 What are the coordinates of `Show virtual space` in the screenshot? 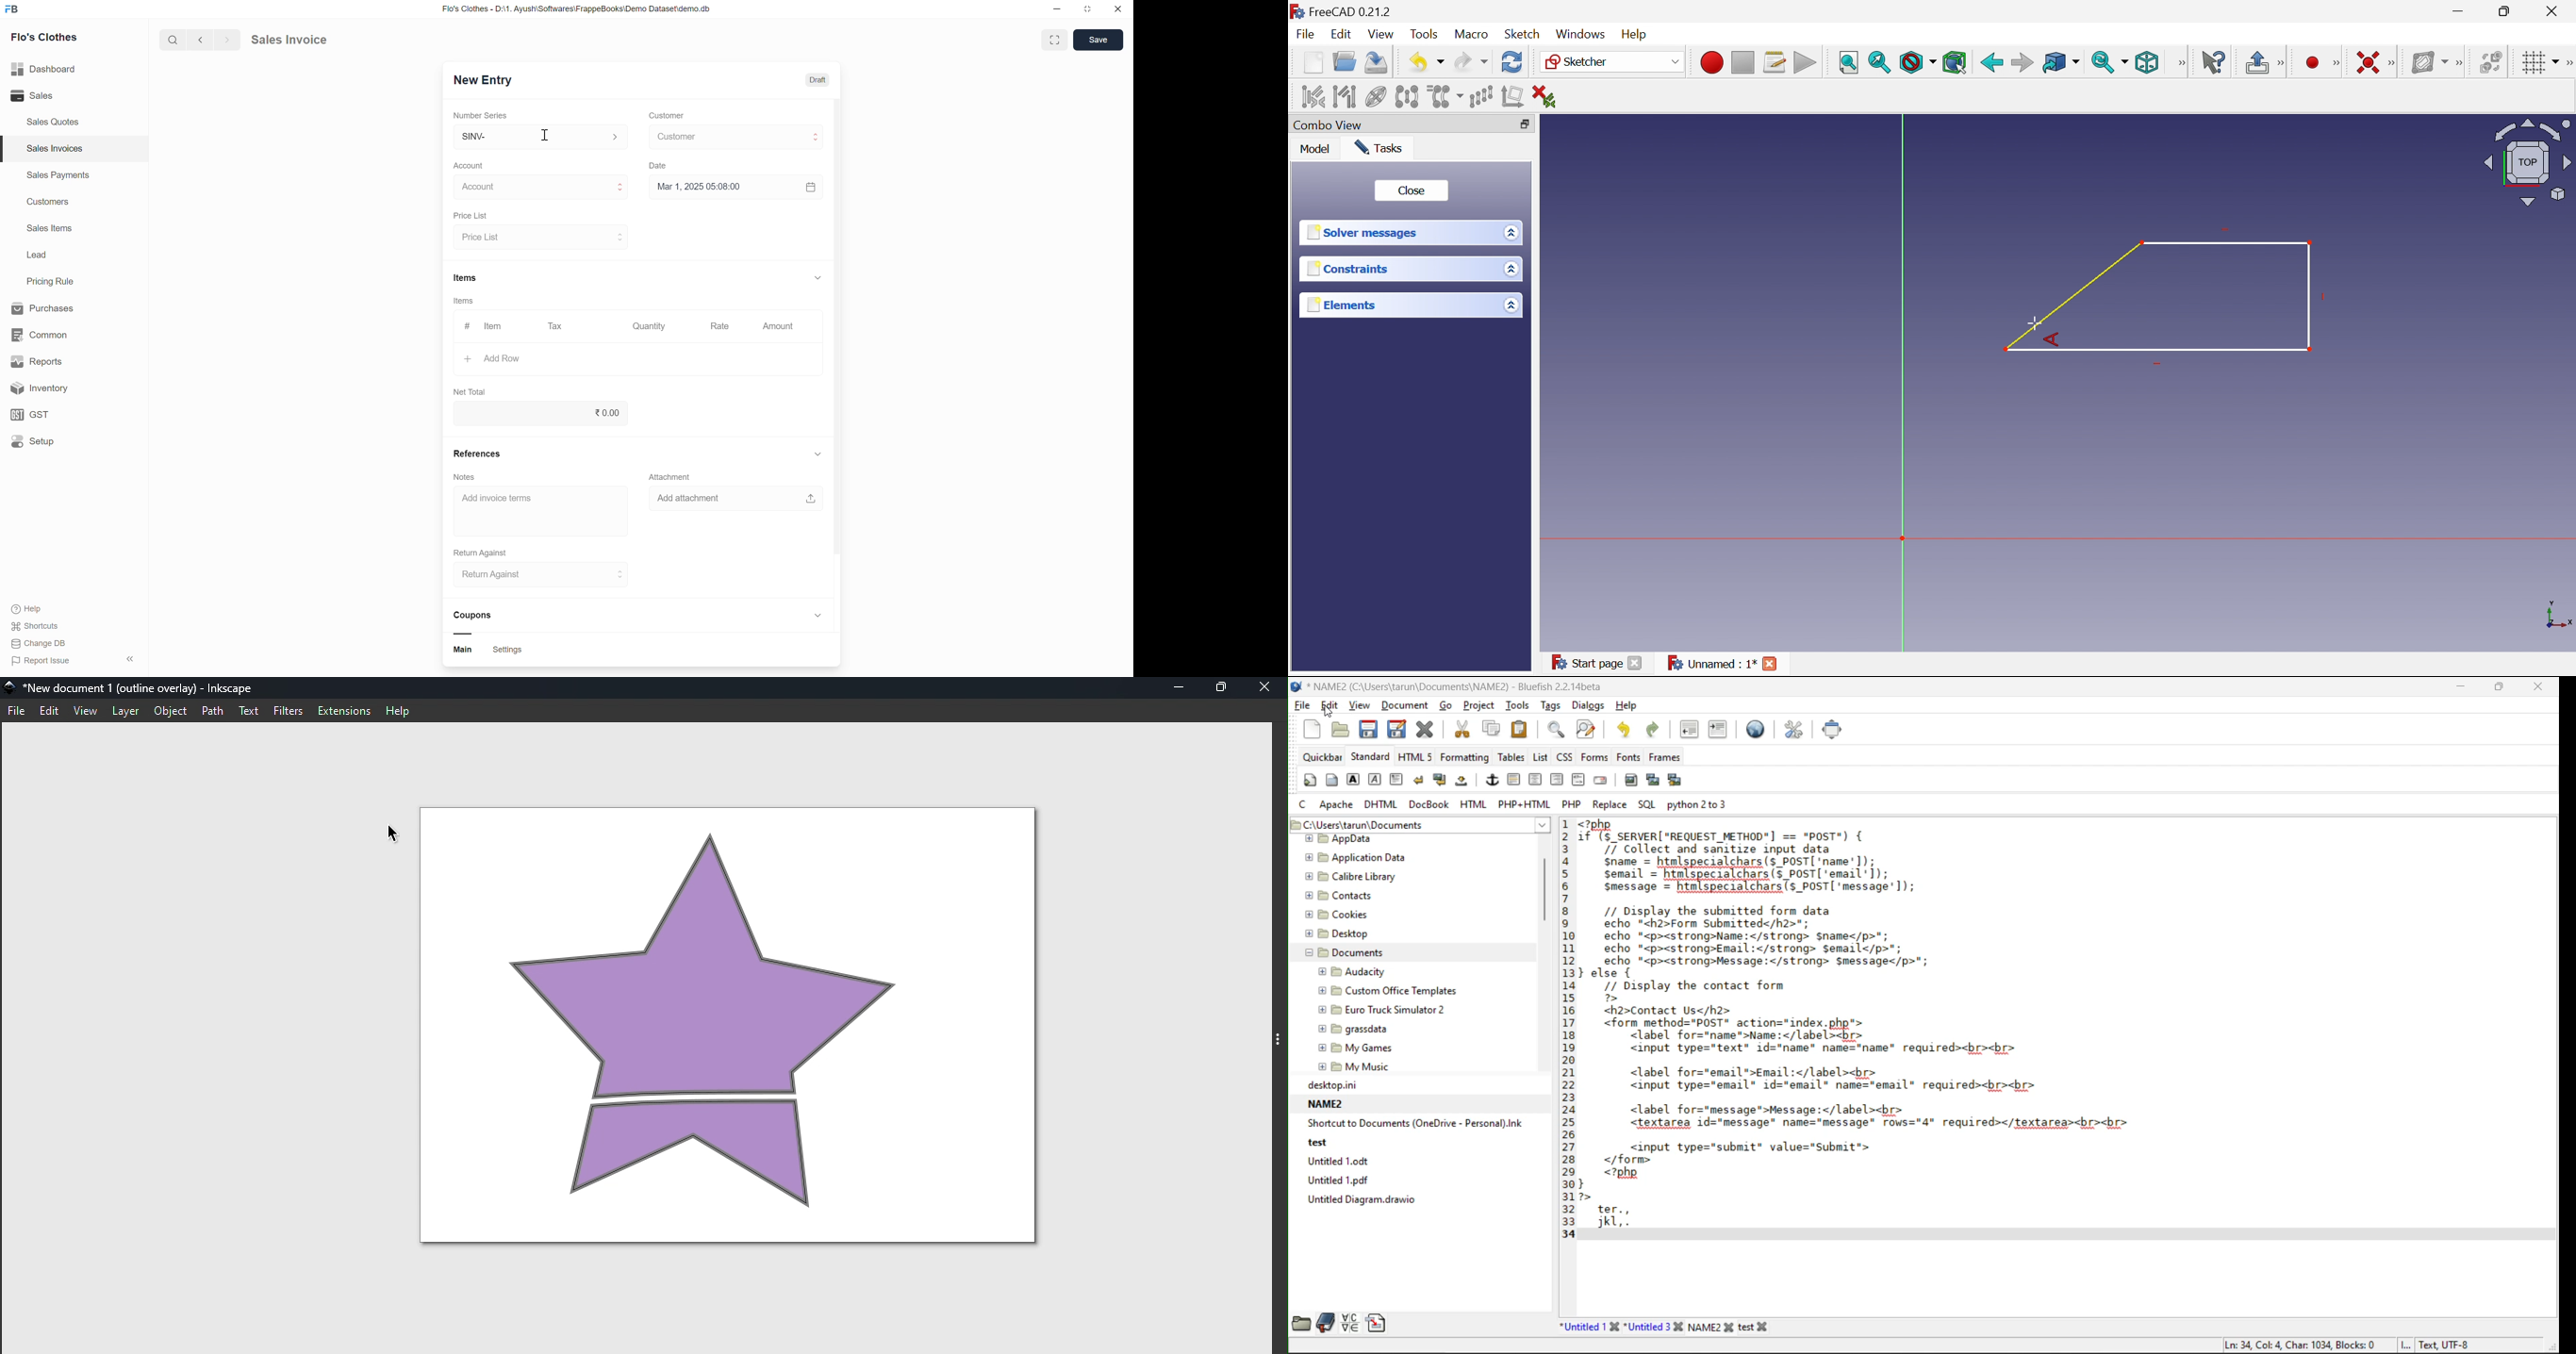 It's located at (2490, 61).